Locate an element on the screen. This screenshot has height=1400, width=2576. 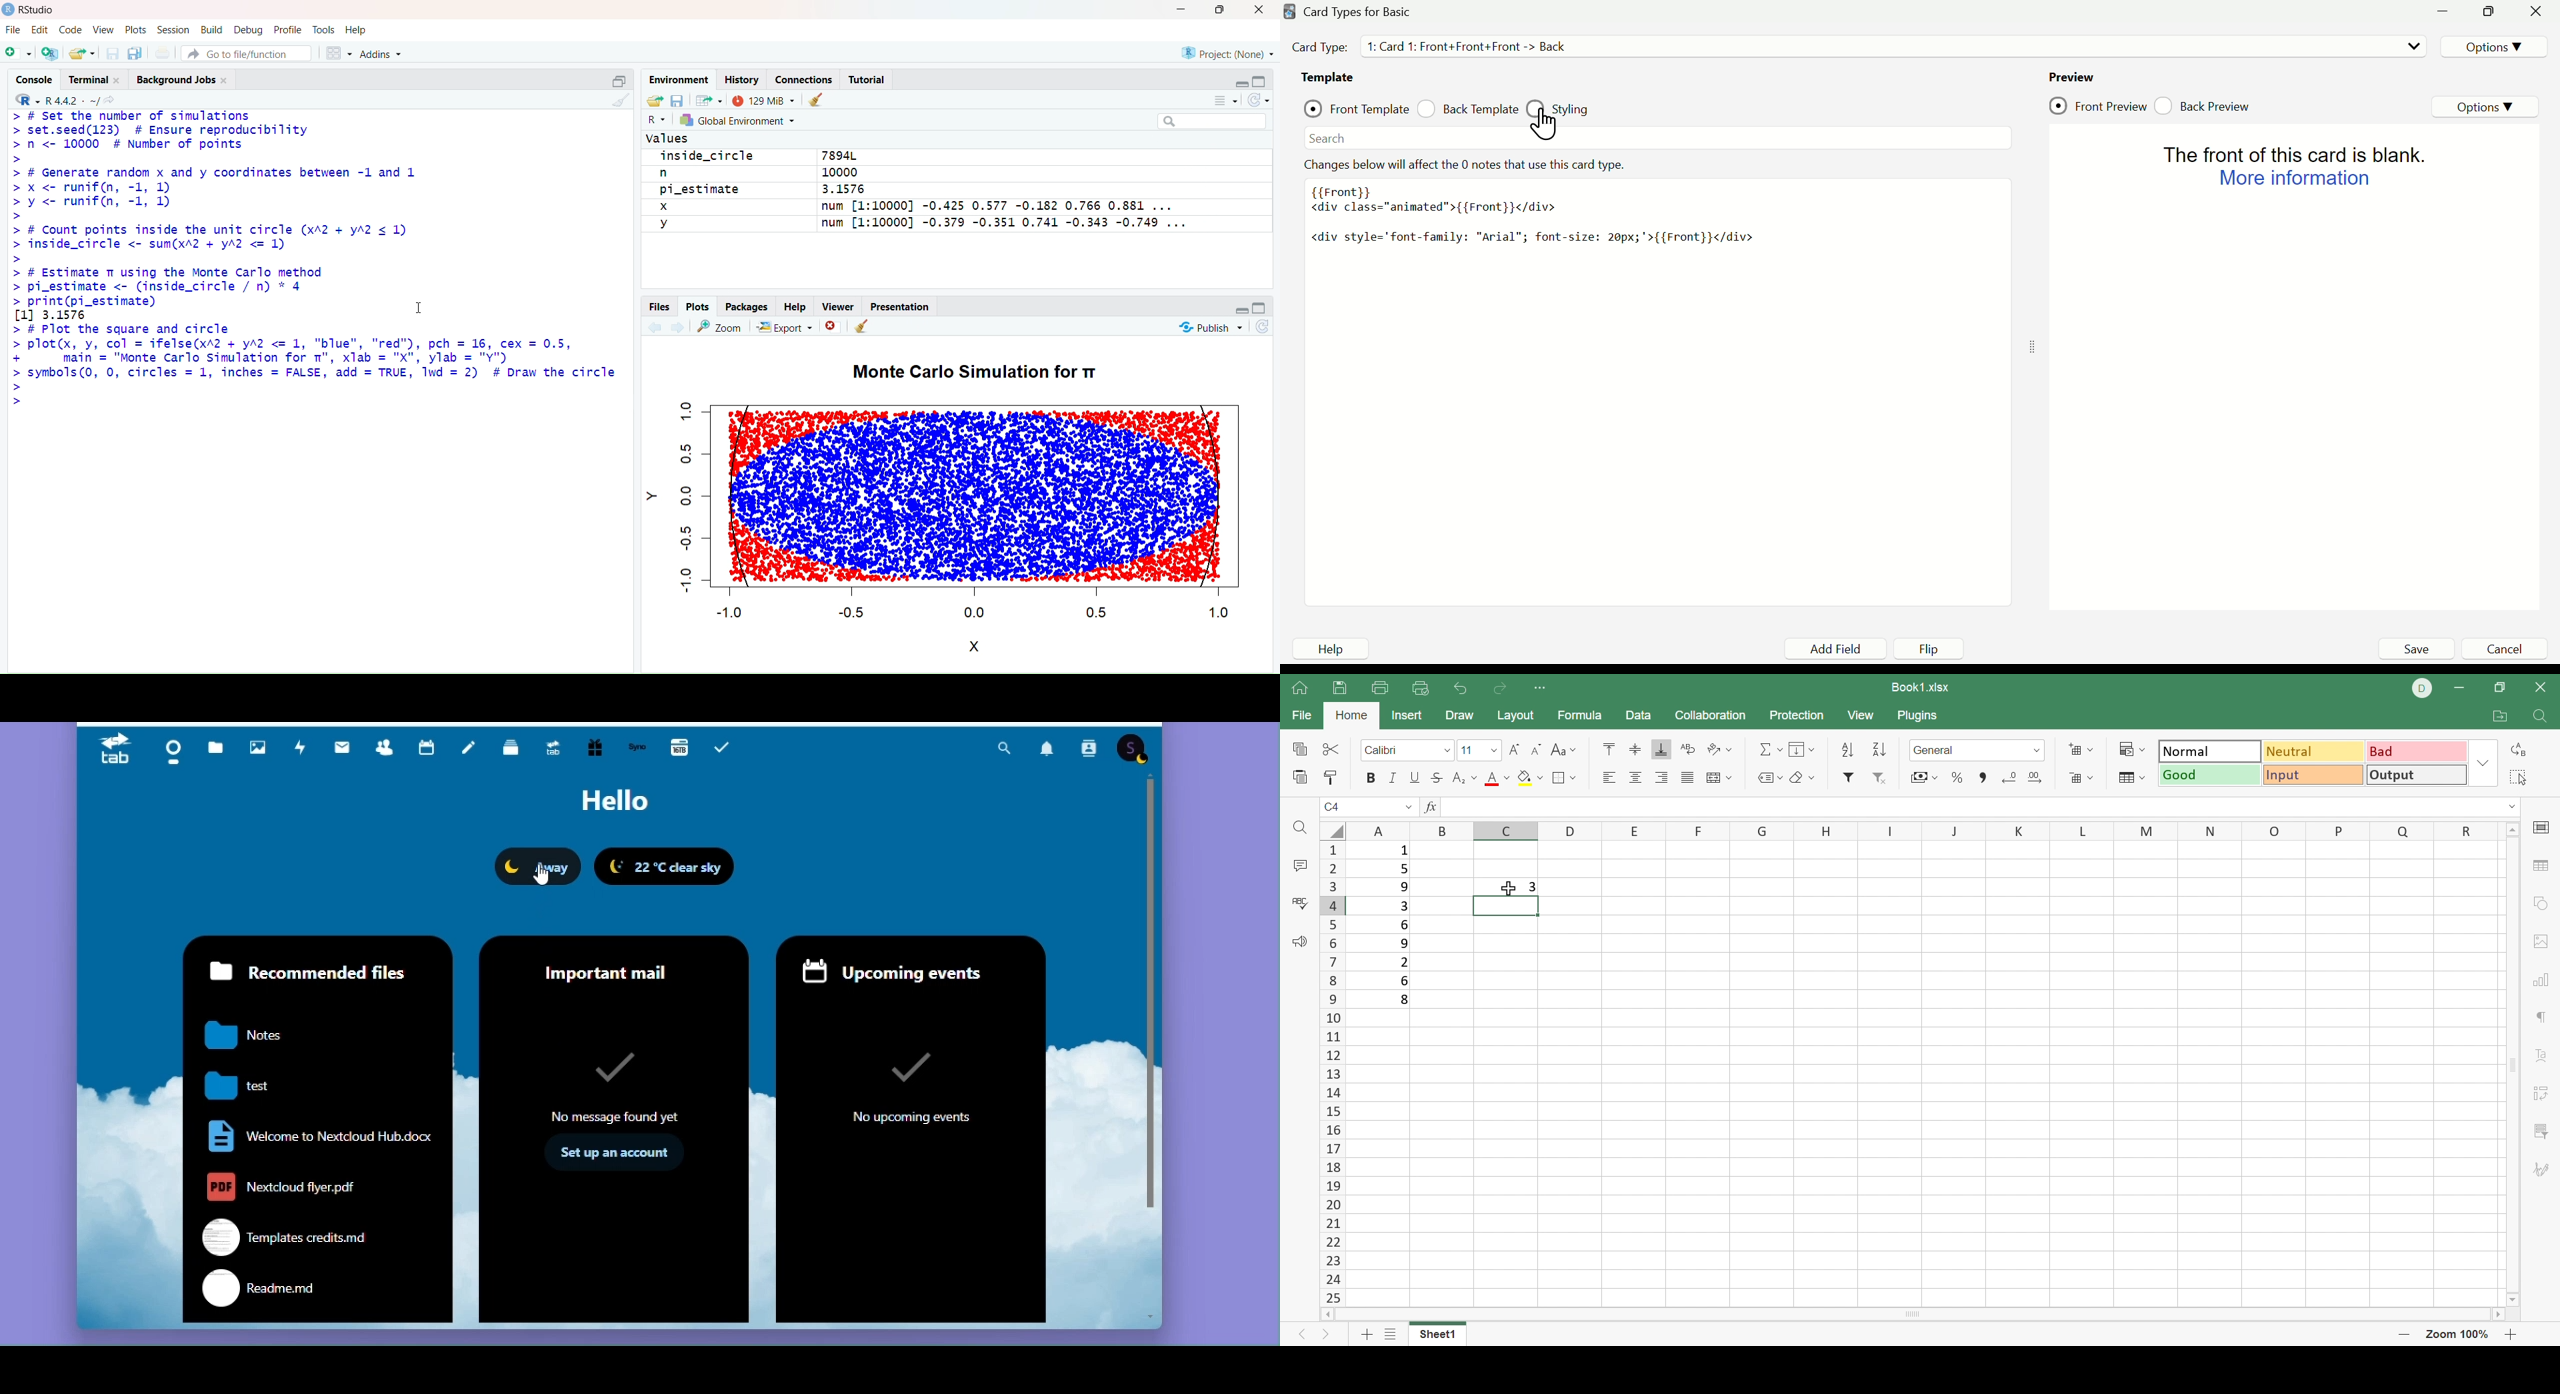
Global Environment is located at coordinates (744, 121).